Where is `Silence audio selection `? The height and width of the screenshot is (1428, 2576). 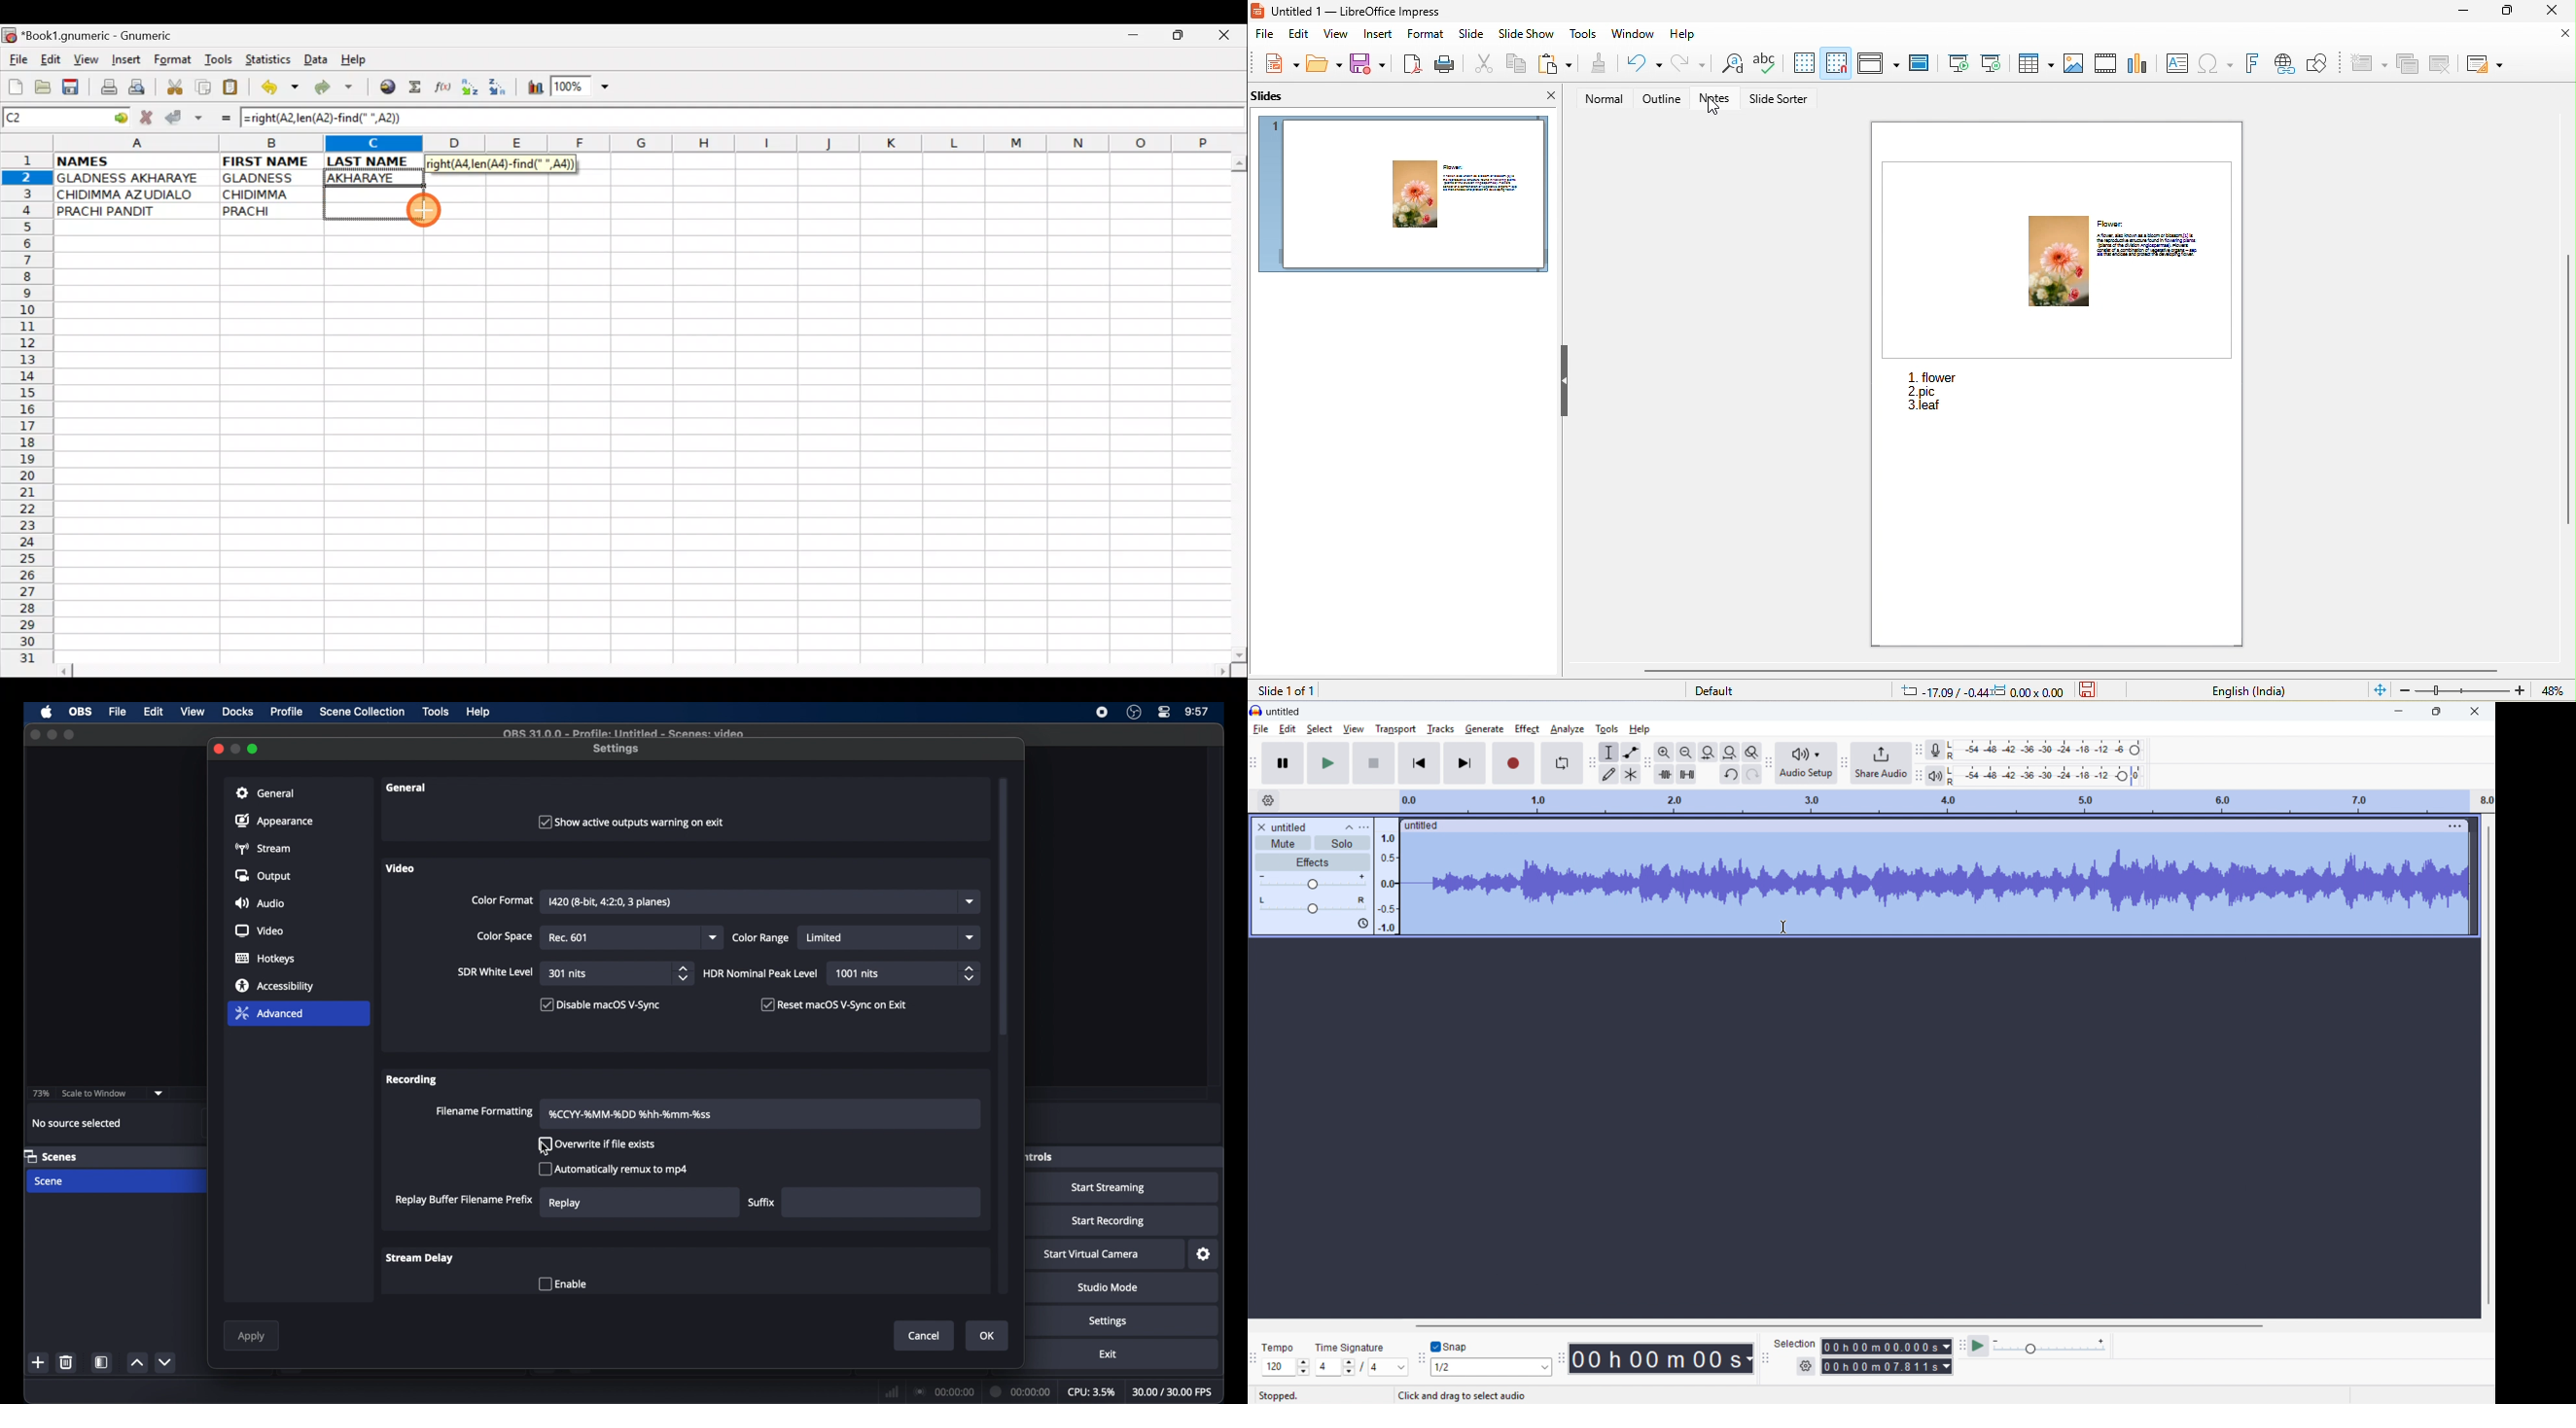 Silence audio selection  is located at coordinates (1687, 775).